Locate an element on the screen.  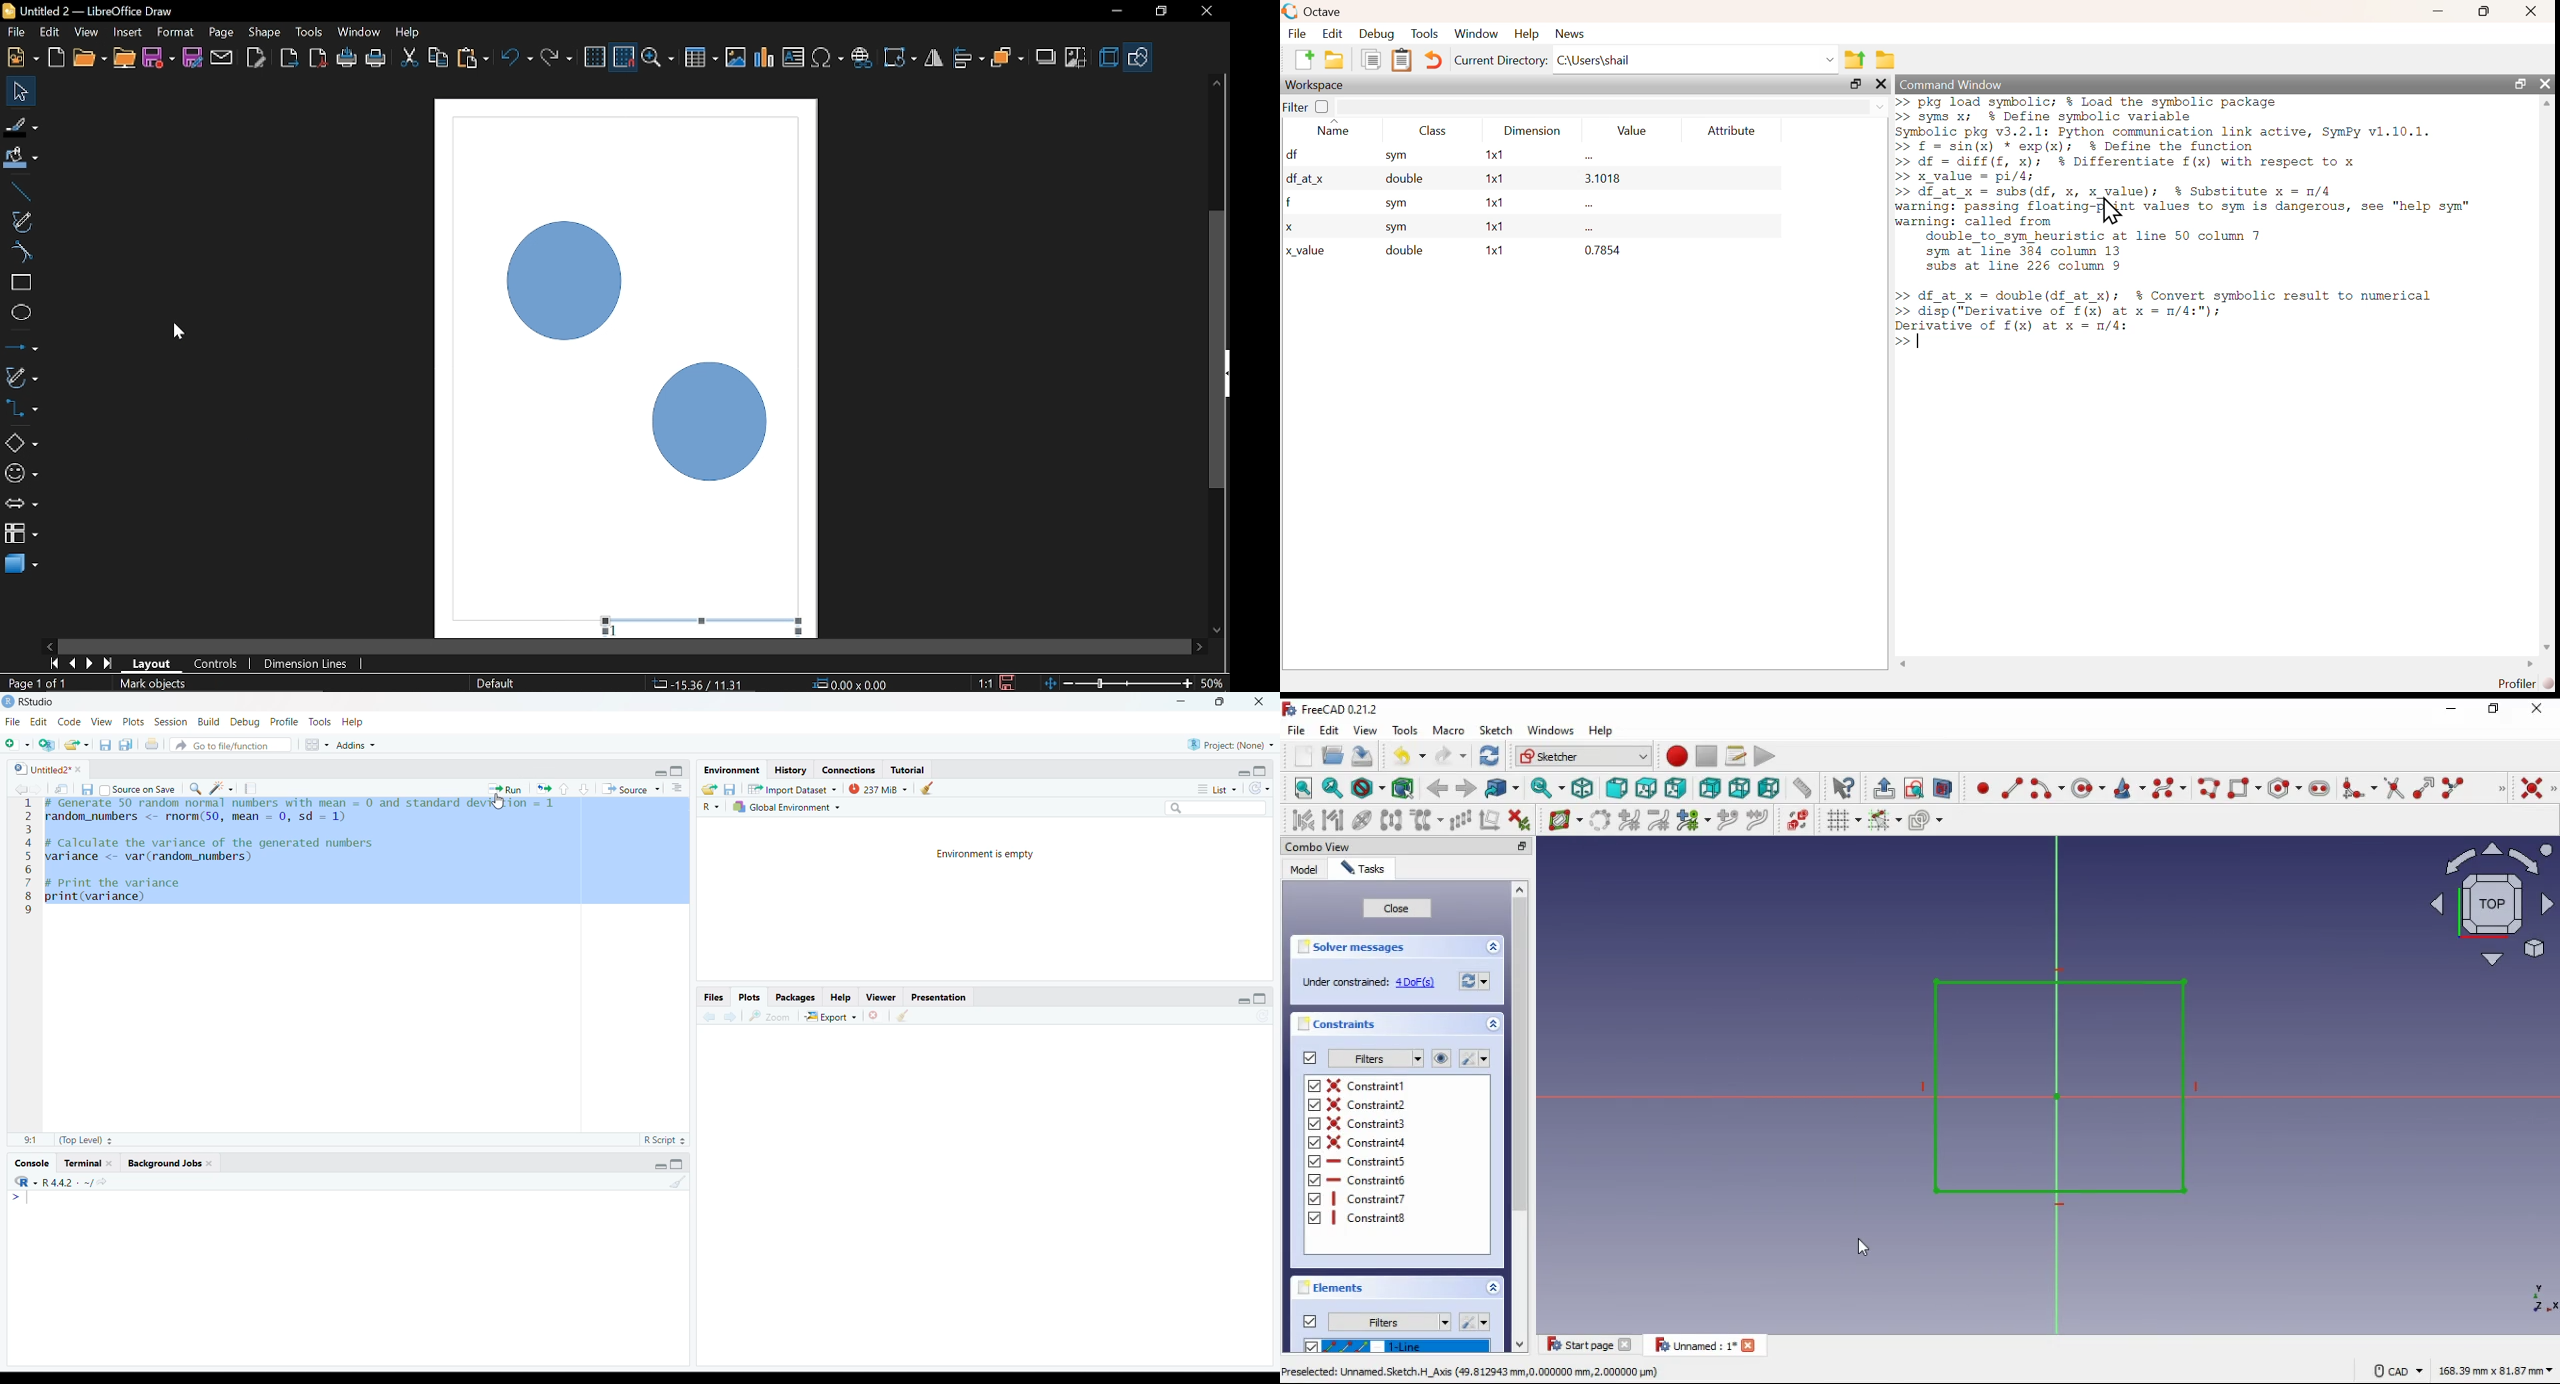
save is located at coordinates (87, 789).